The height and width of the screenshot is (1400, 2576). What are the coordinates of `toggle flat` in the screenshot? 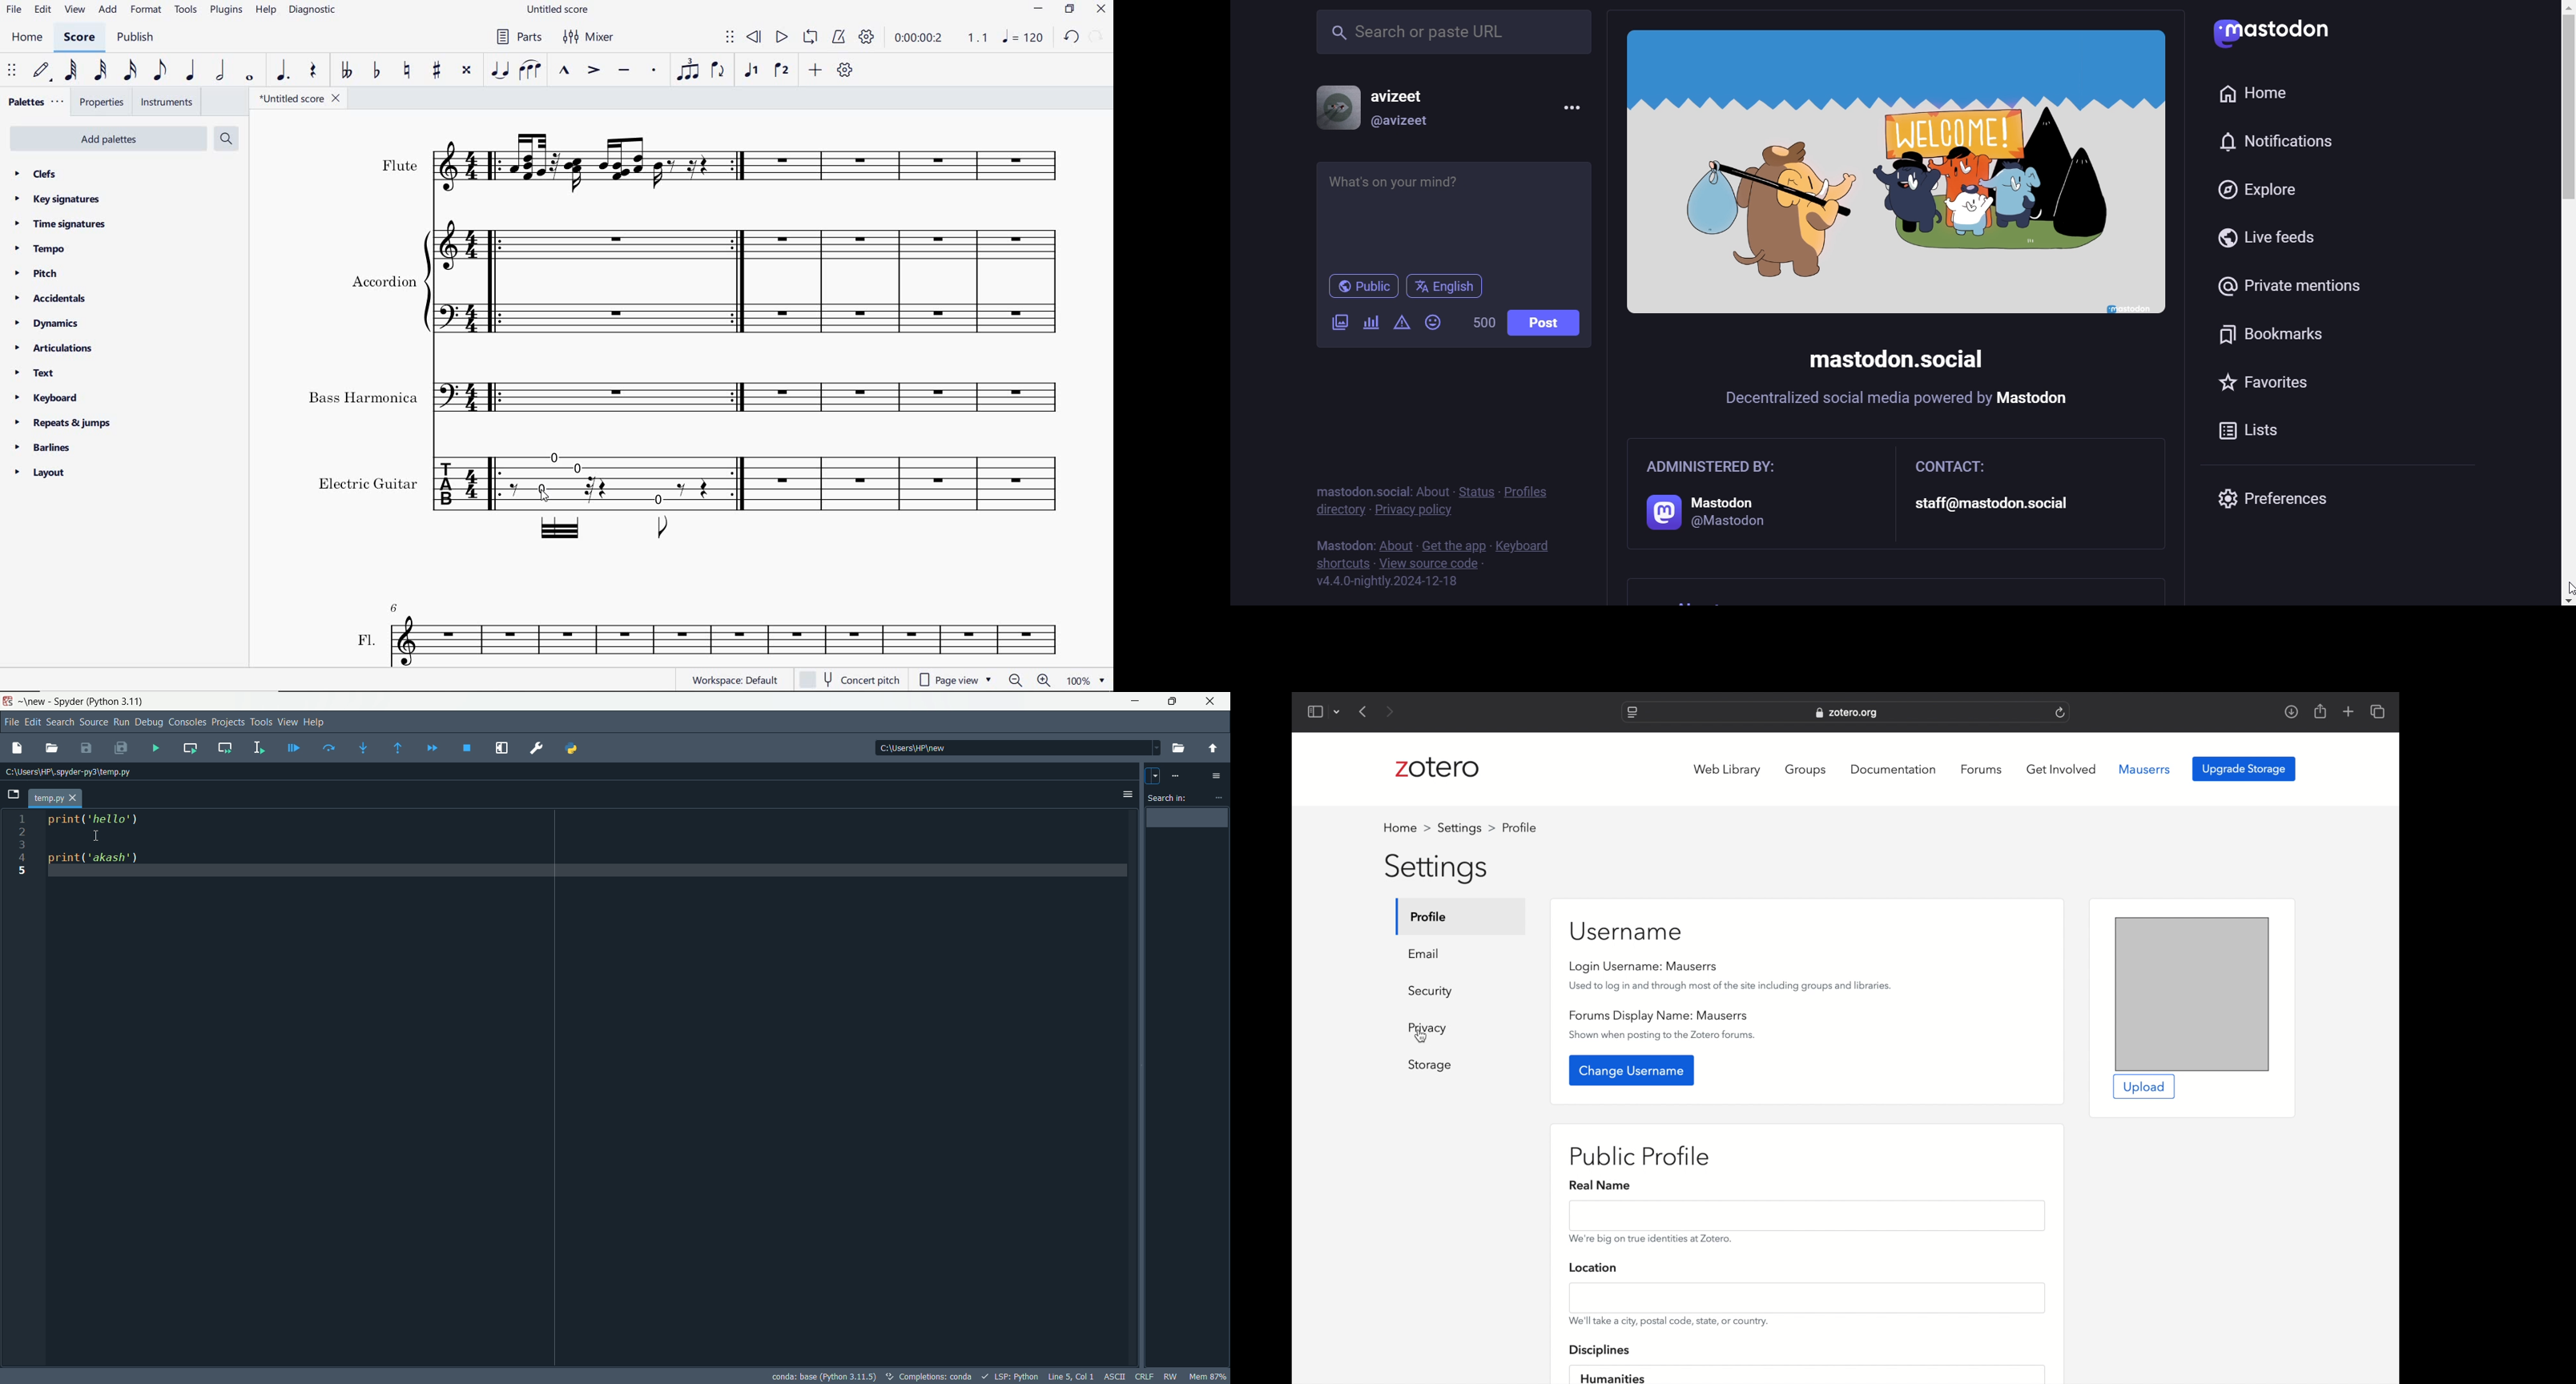 It's located at (376, 71).